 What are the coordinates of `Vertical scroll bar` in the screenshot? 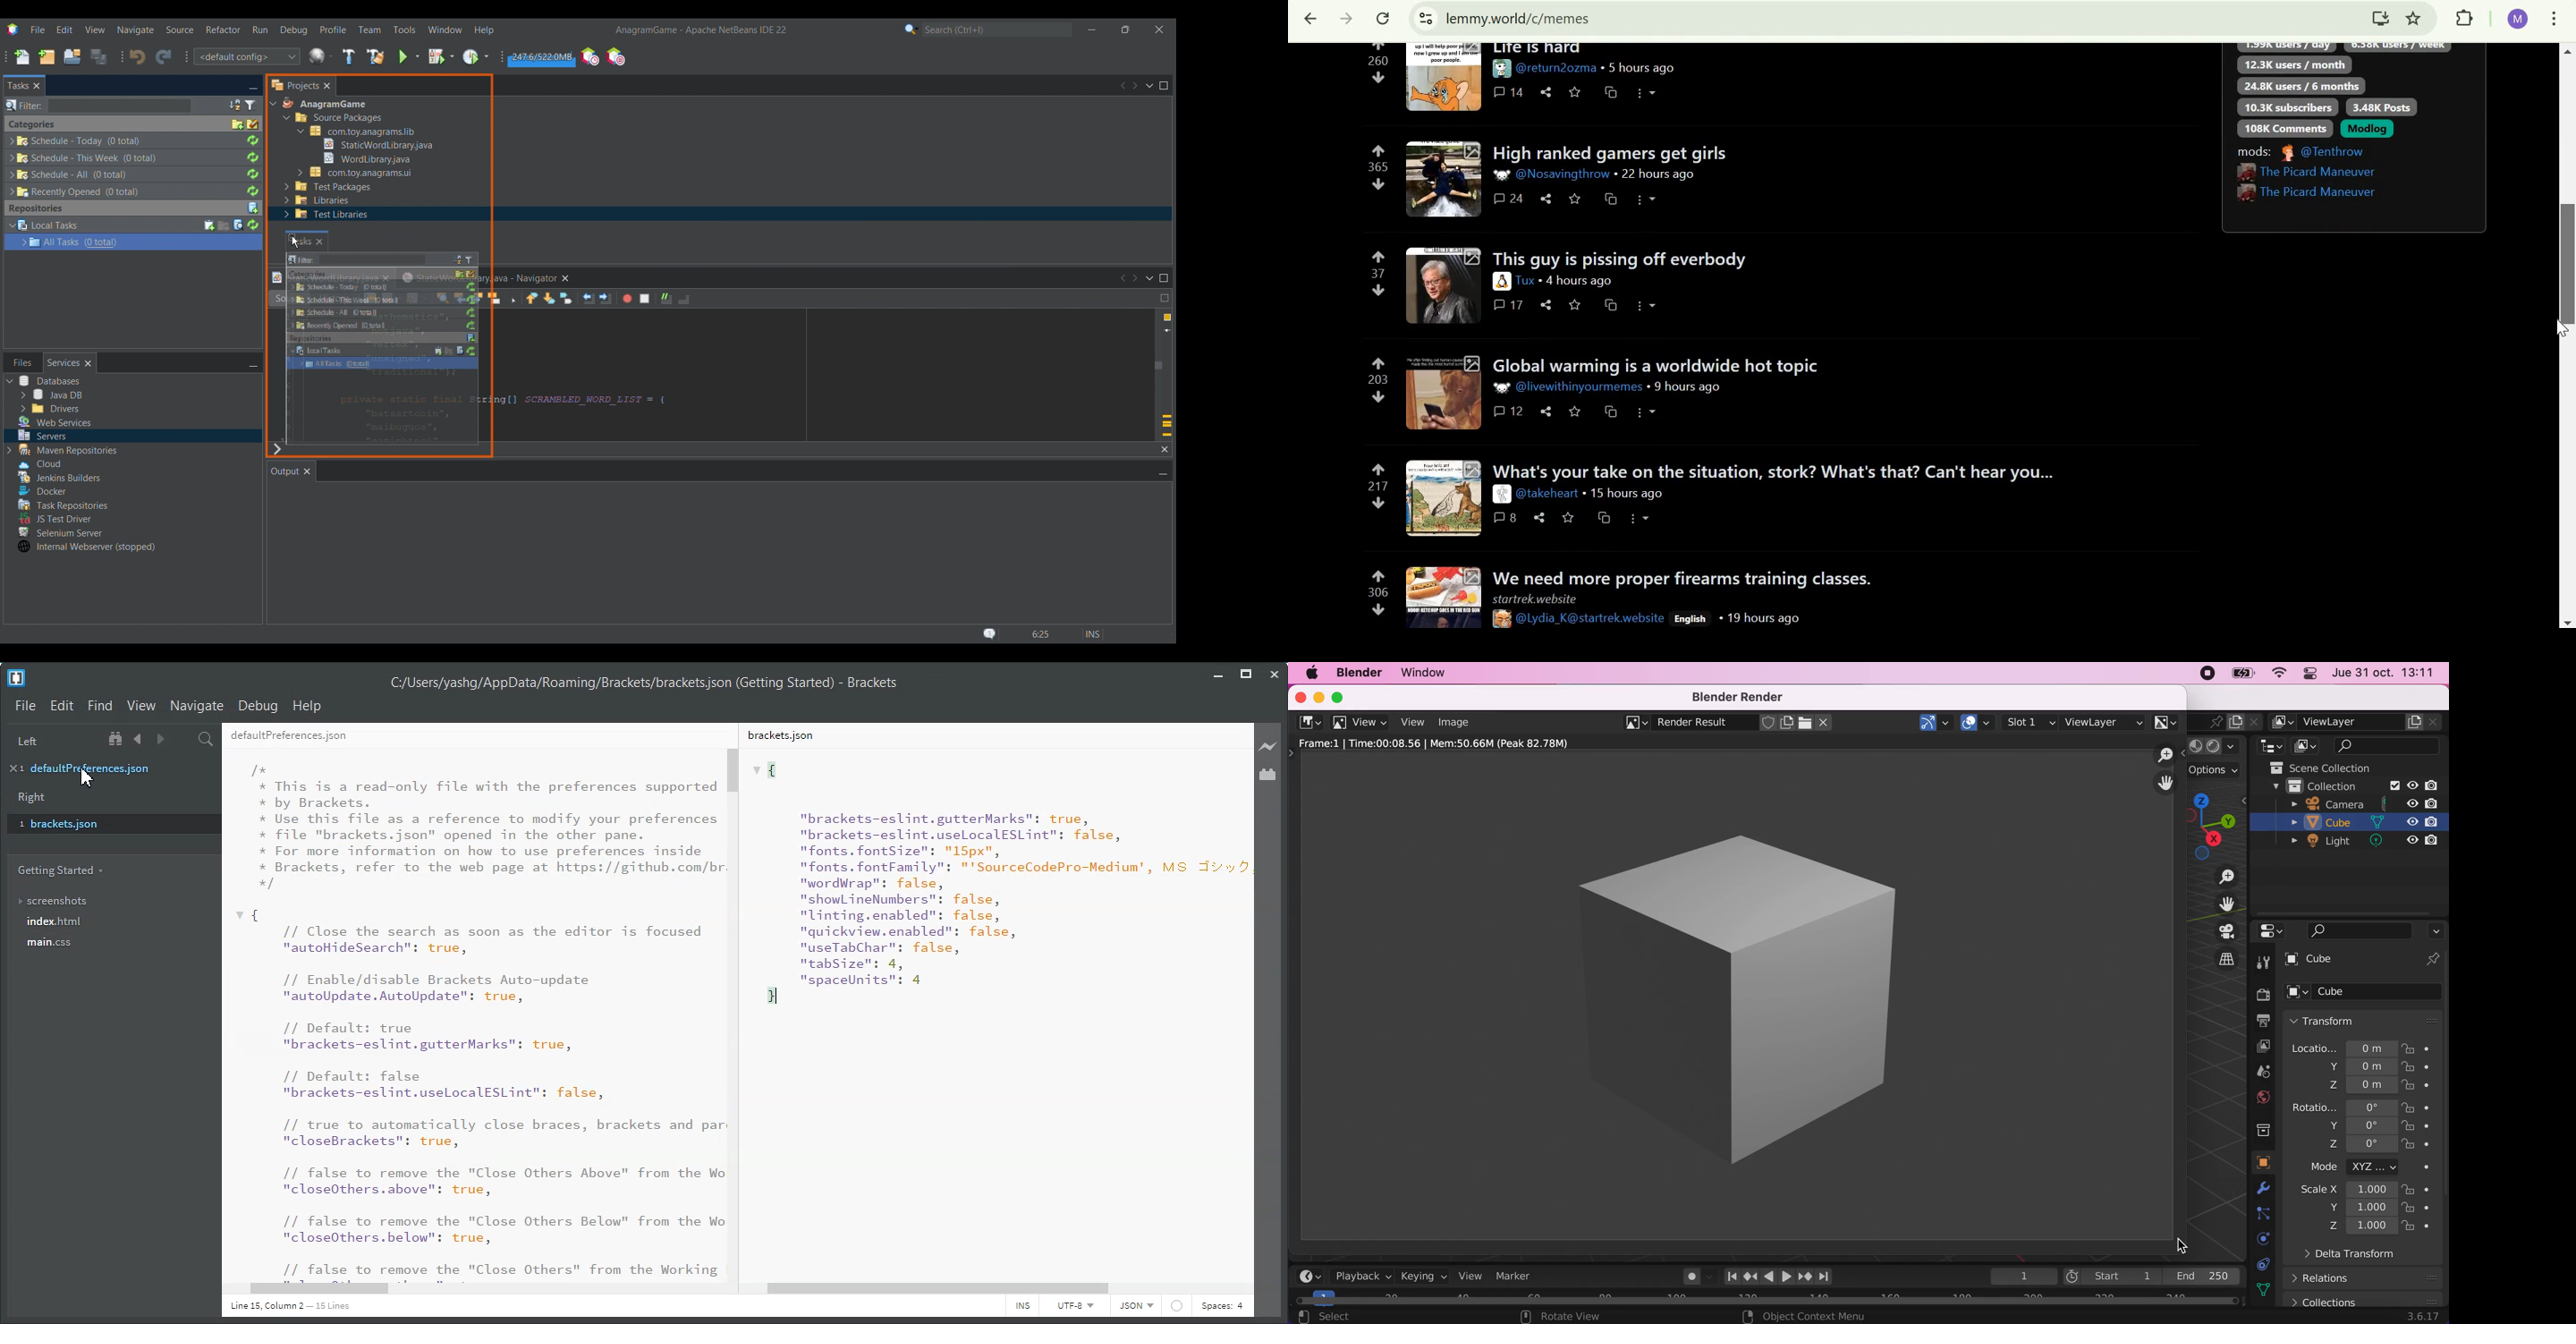 It's located at (1248, 1000).